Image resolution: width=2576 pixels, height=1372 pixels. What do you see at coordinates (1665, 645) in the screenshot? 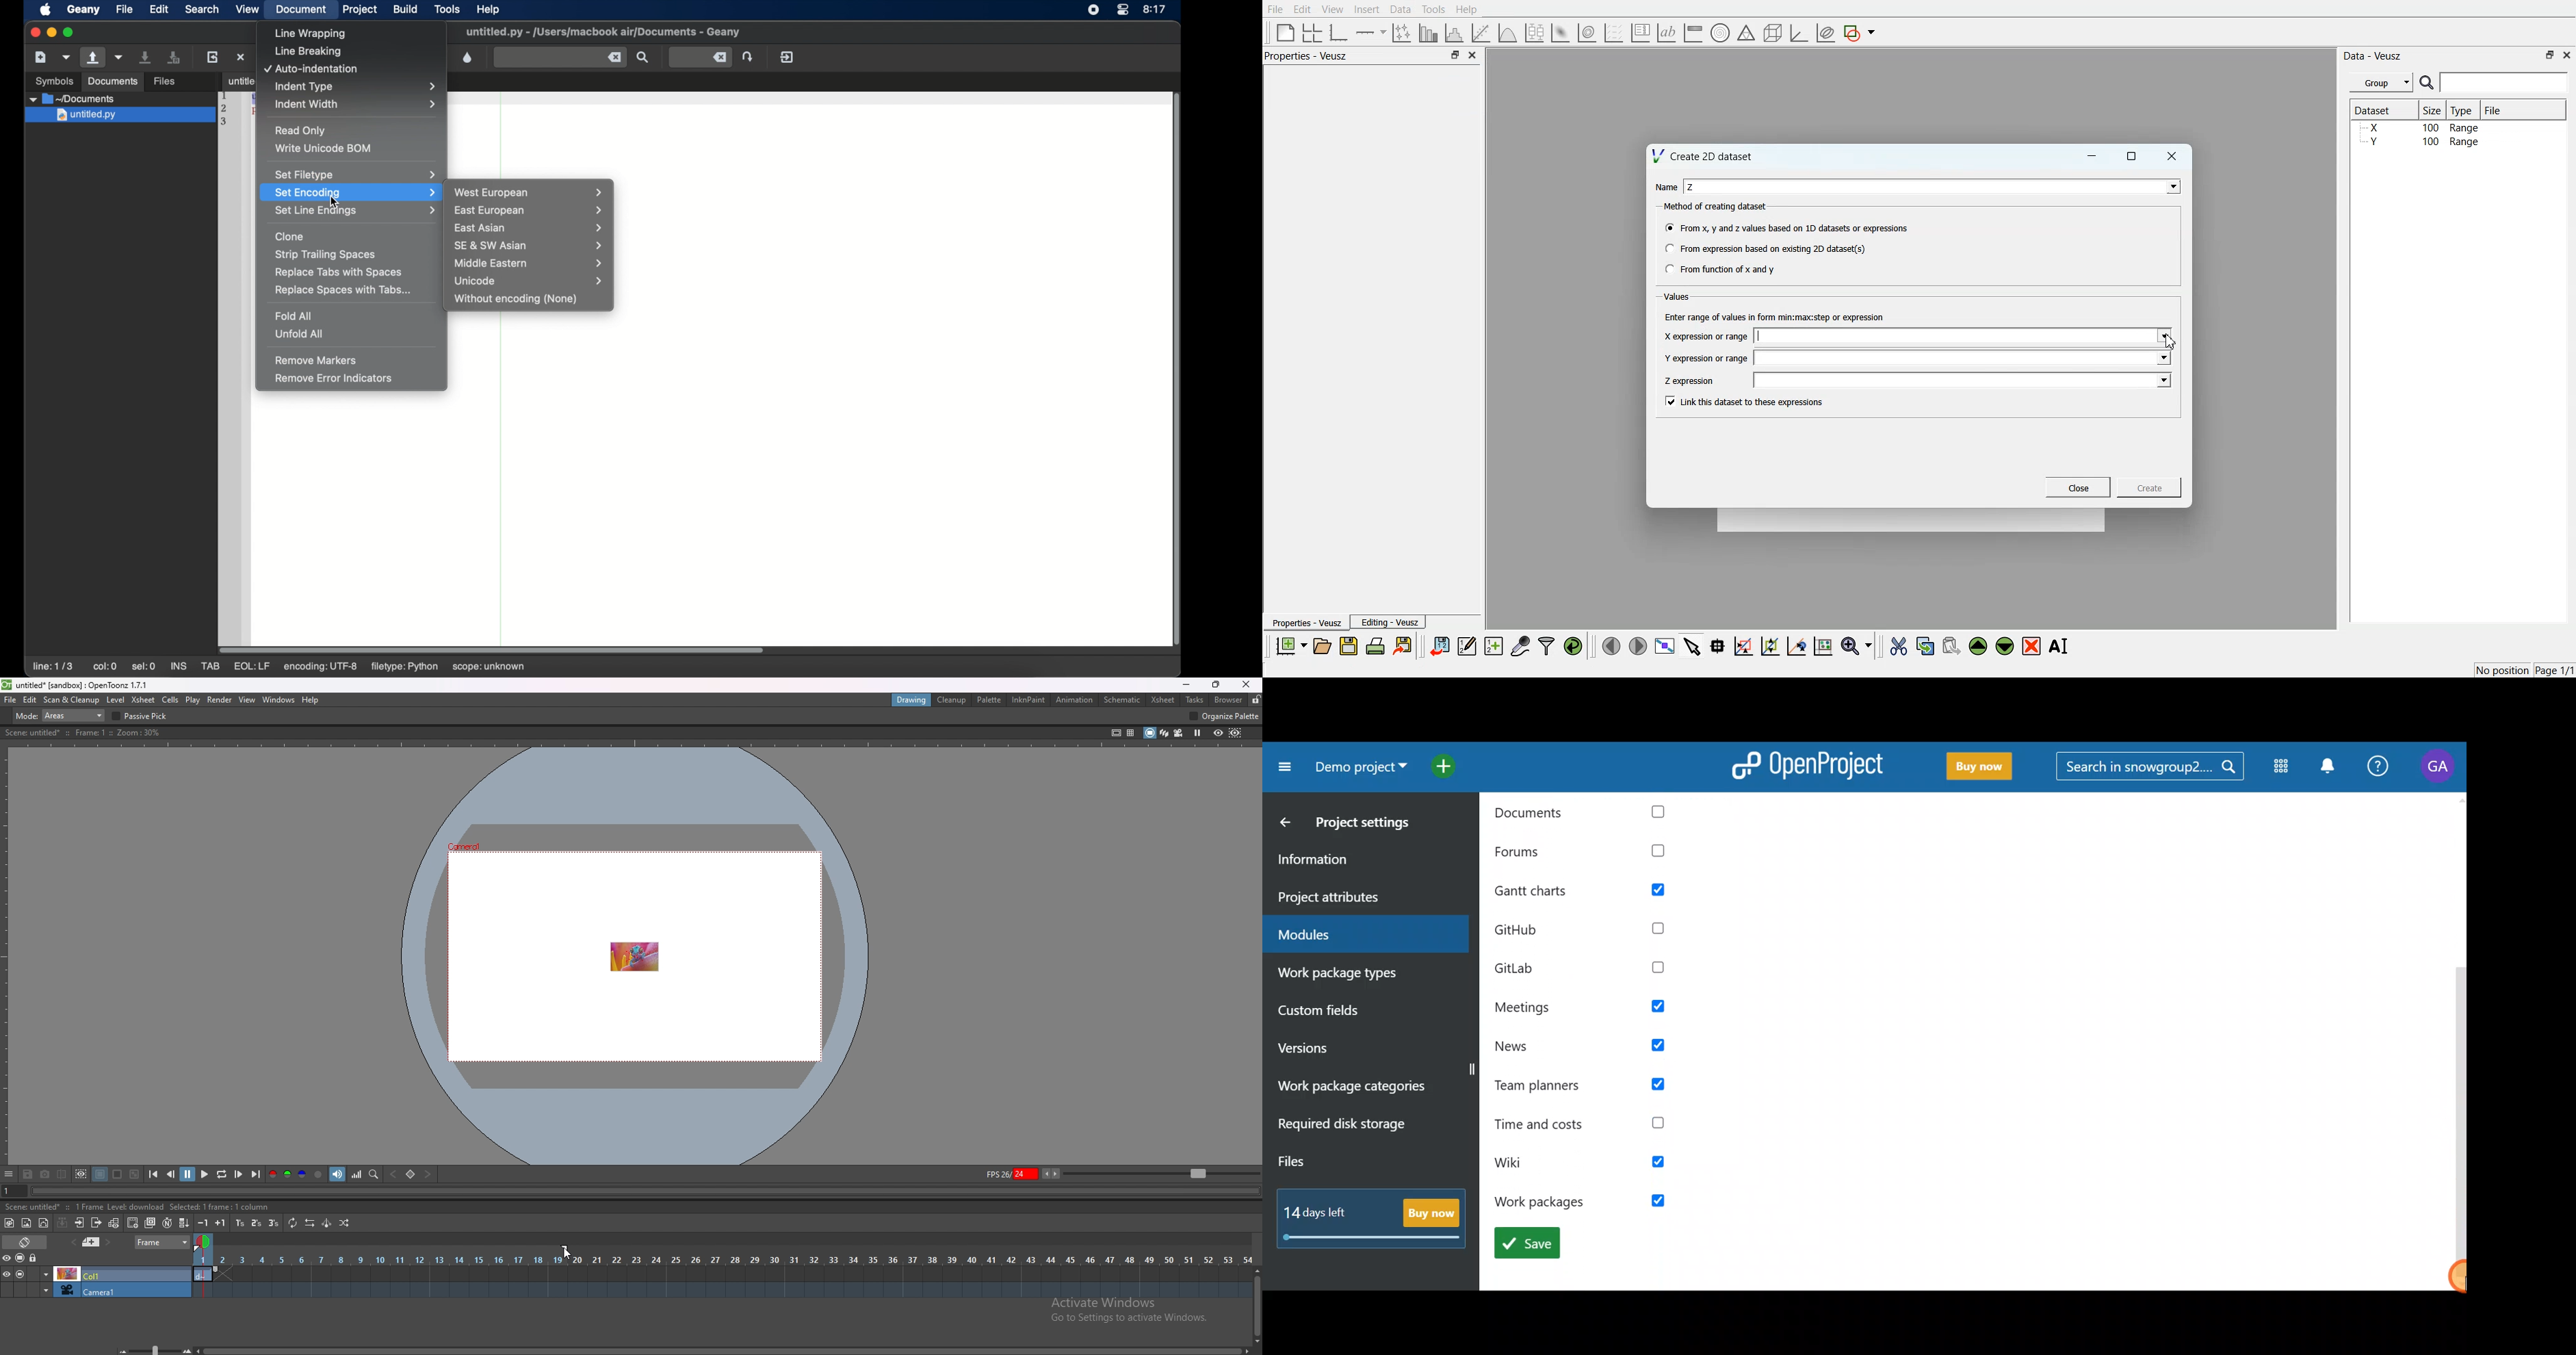
I see `View plot full screen` at bounding box center [1665, 645].